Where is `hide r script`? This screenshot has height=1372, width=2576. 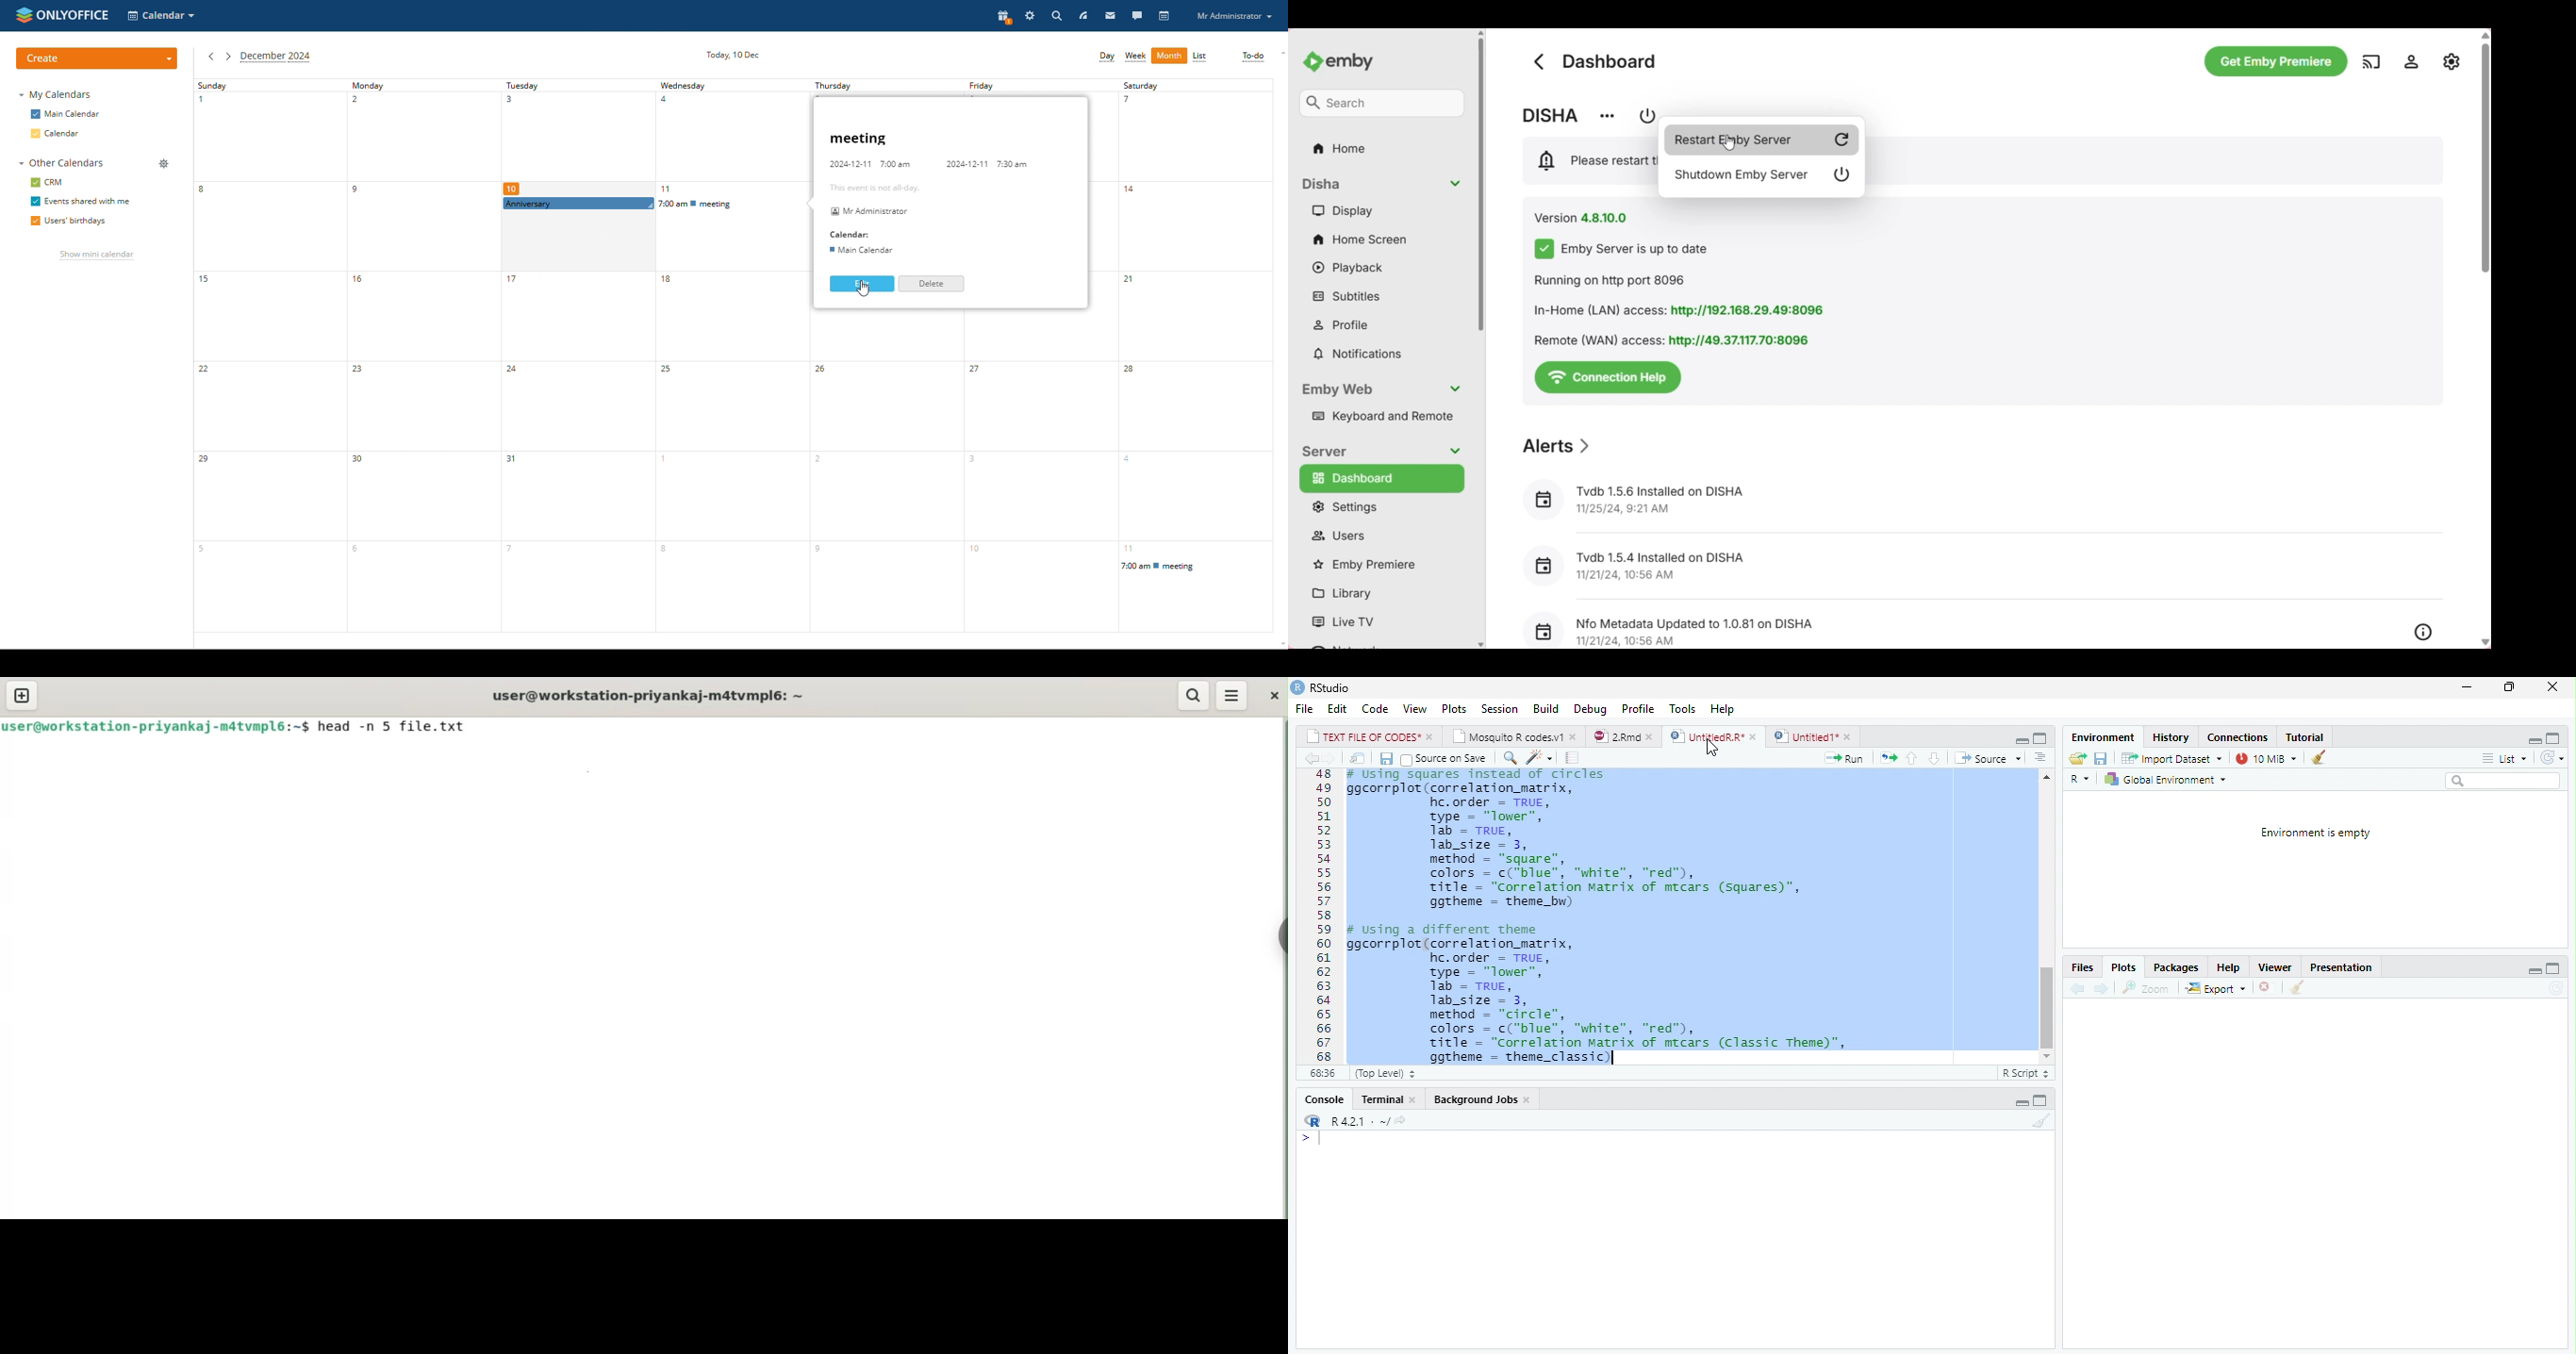 hide r script is located at coordinates (2021, 1101).